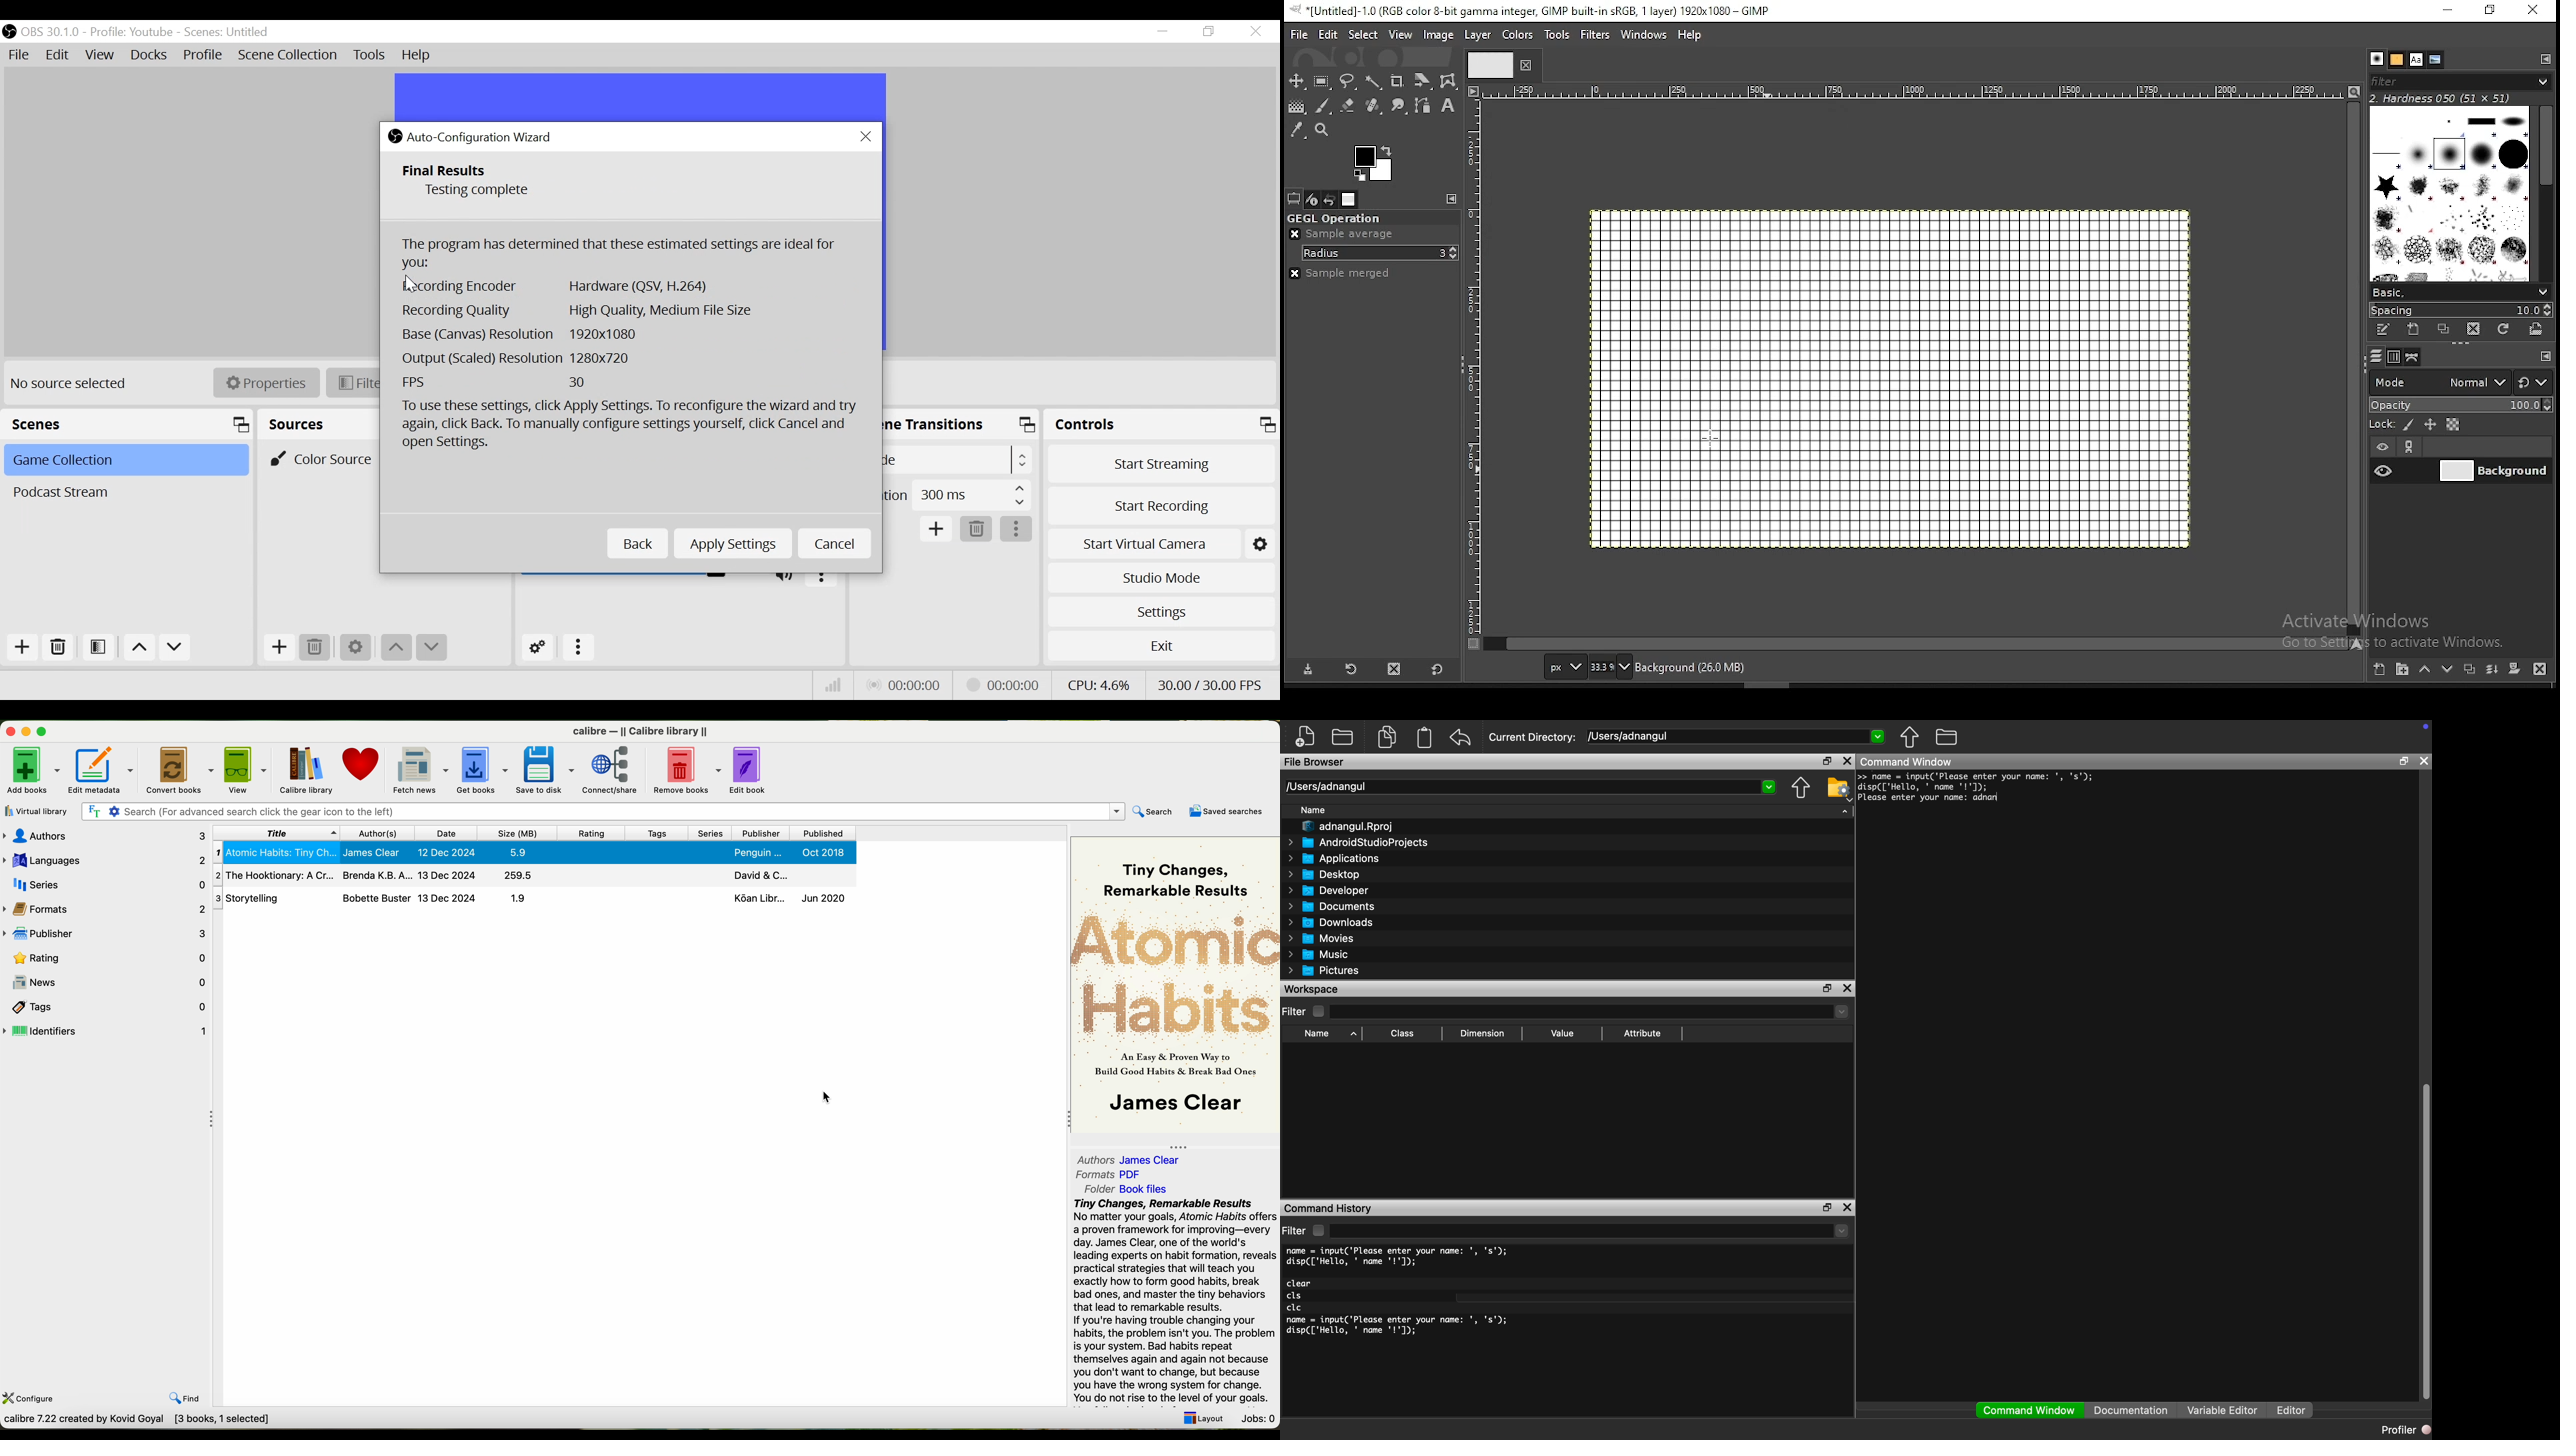 The height and width of the screenshot is (1456, 2576). Describe the element at coordinates (623, 254) in the screenshot. I see `The Program has determined that these settings are ideal for you` at that location.